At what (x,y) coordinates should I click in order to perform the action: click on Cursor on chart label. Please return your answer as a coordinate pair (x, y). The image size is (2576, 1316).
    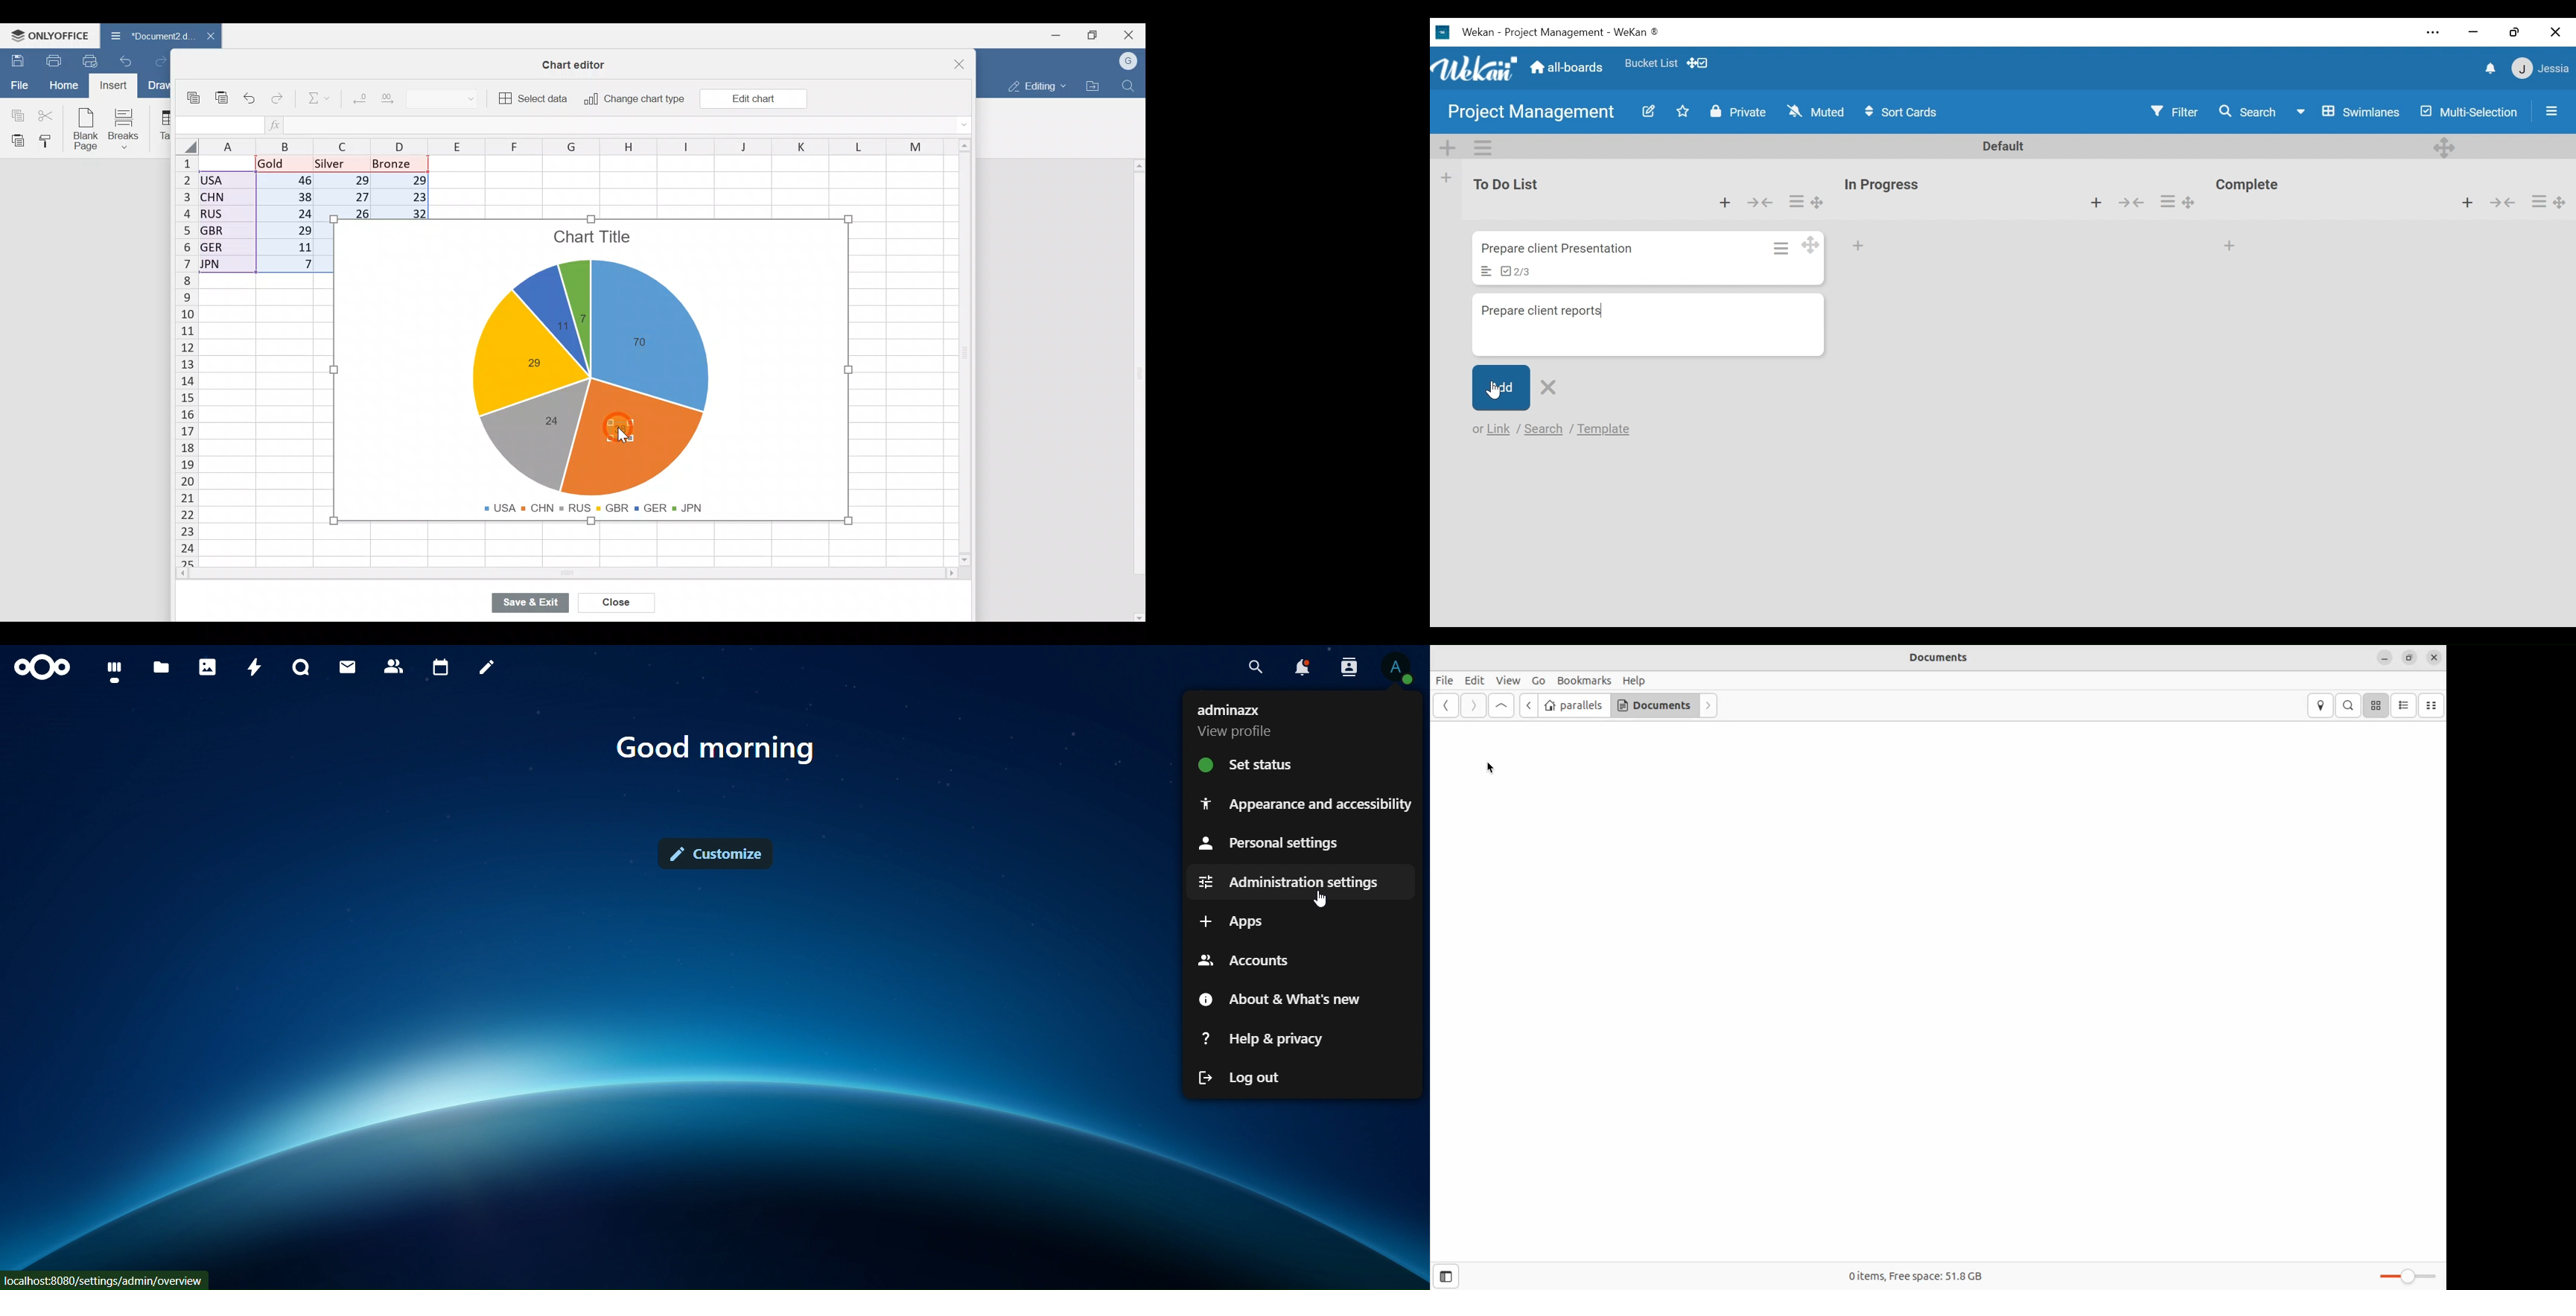
    Looking at the image, I should click on (626, 425).